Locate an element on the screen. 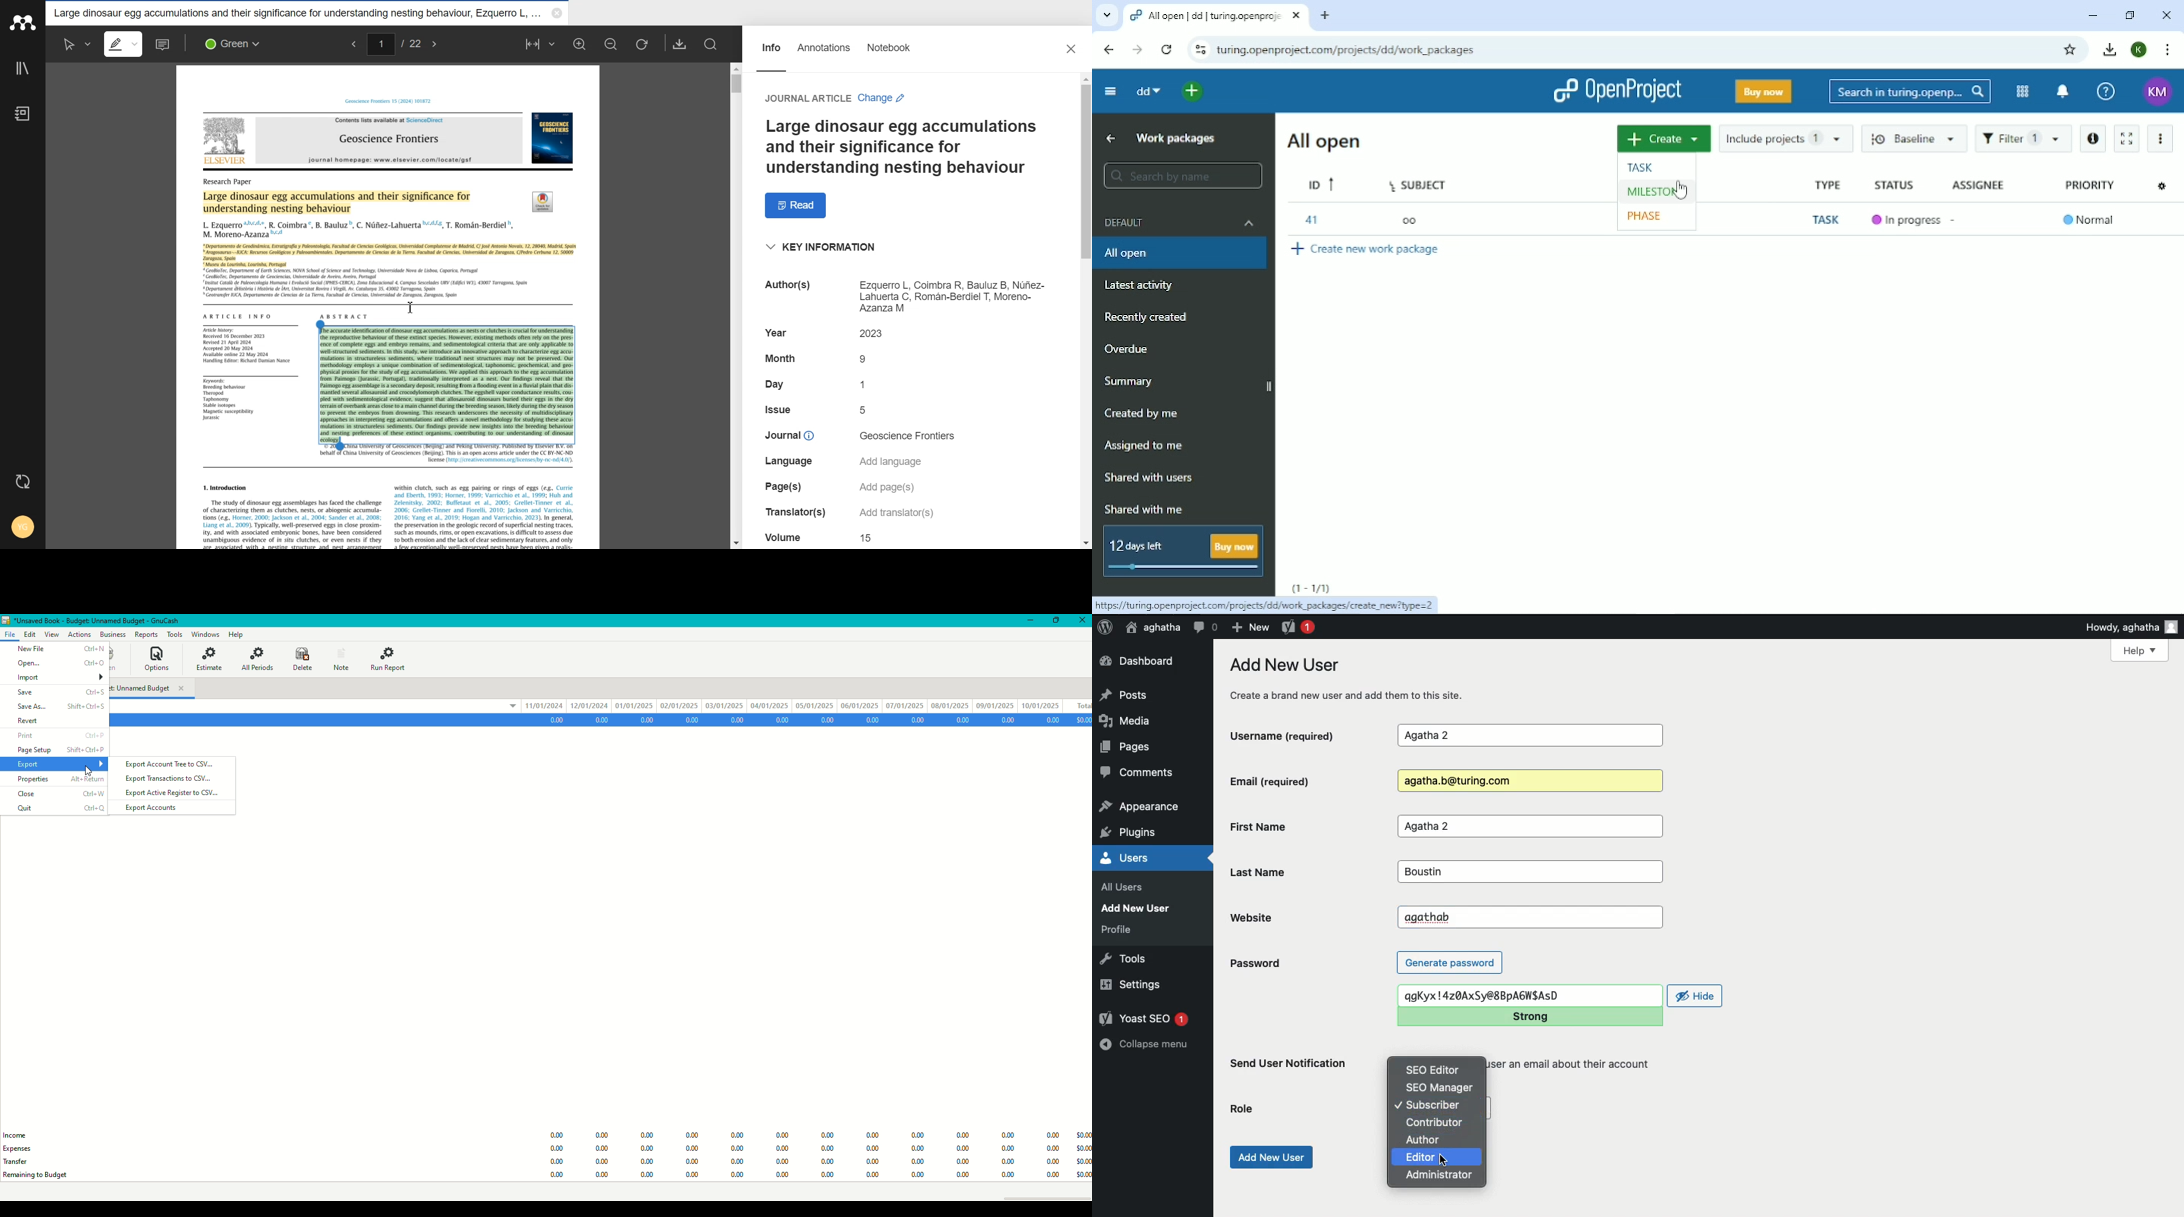 The width and height of the screenshot is (2184, 1232). Vertical scroll bar is located at coordinates (738, 303).